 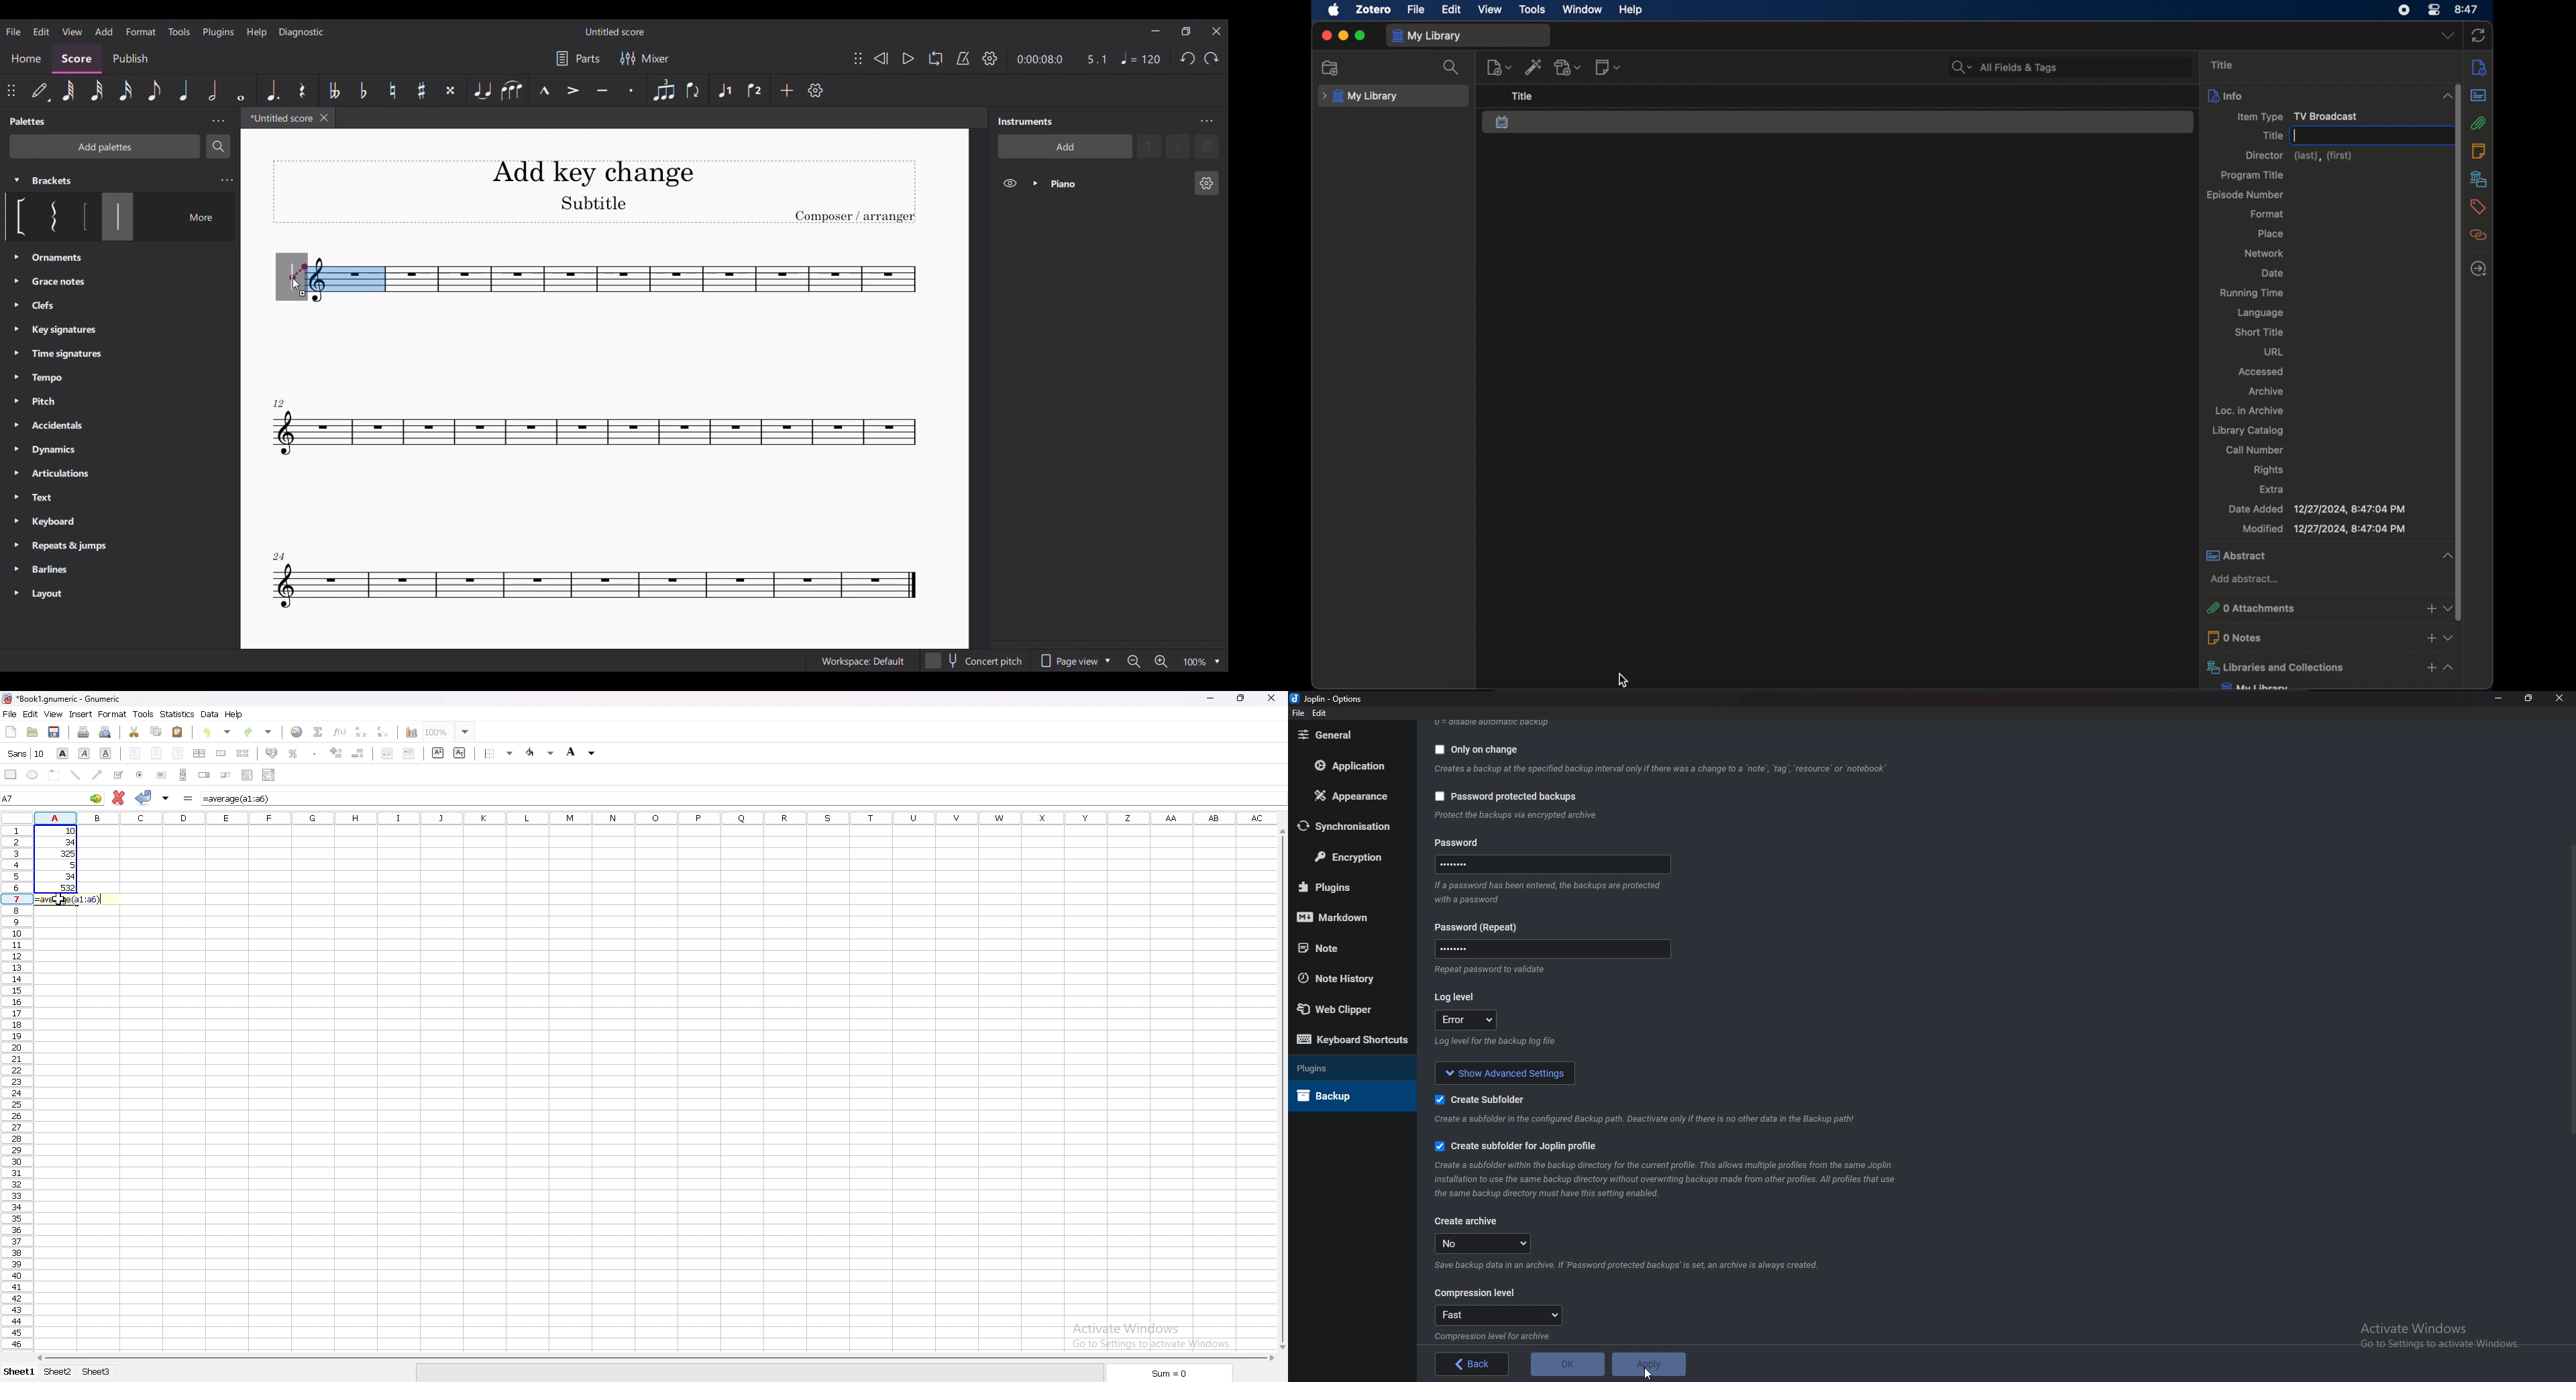 I want to click on add libraries, so click(x=2431, y=669).